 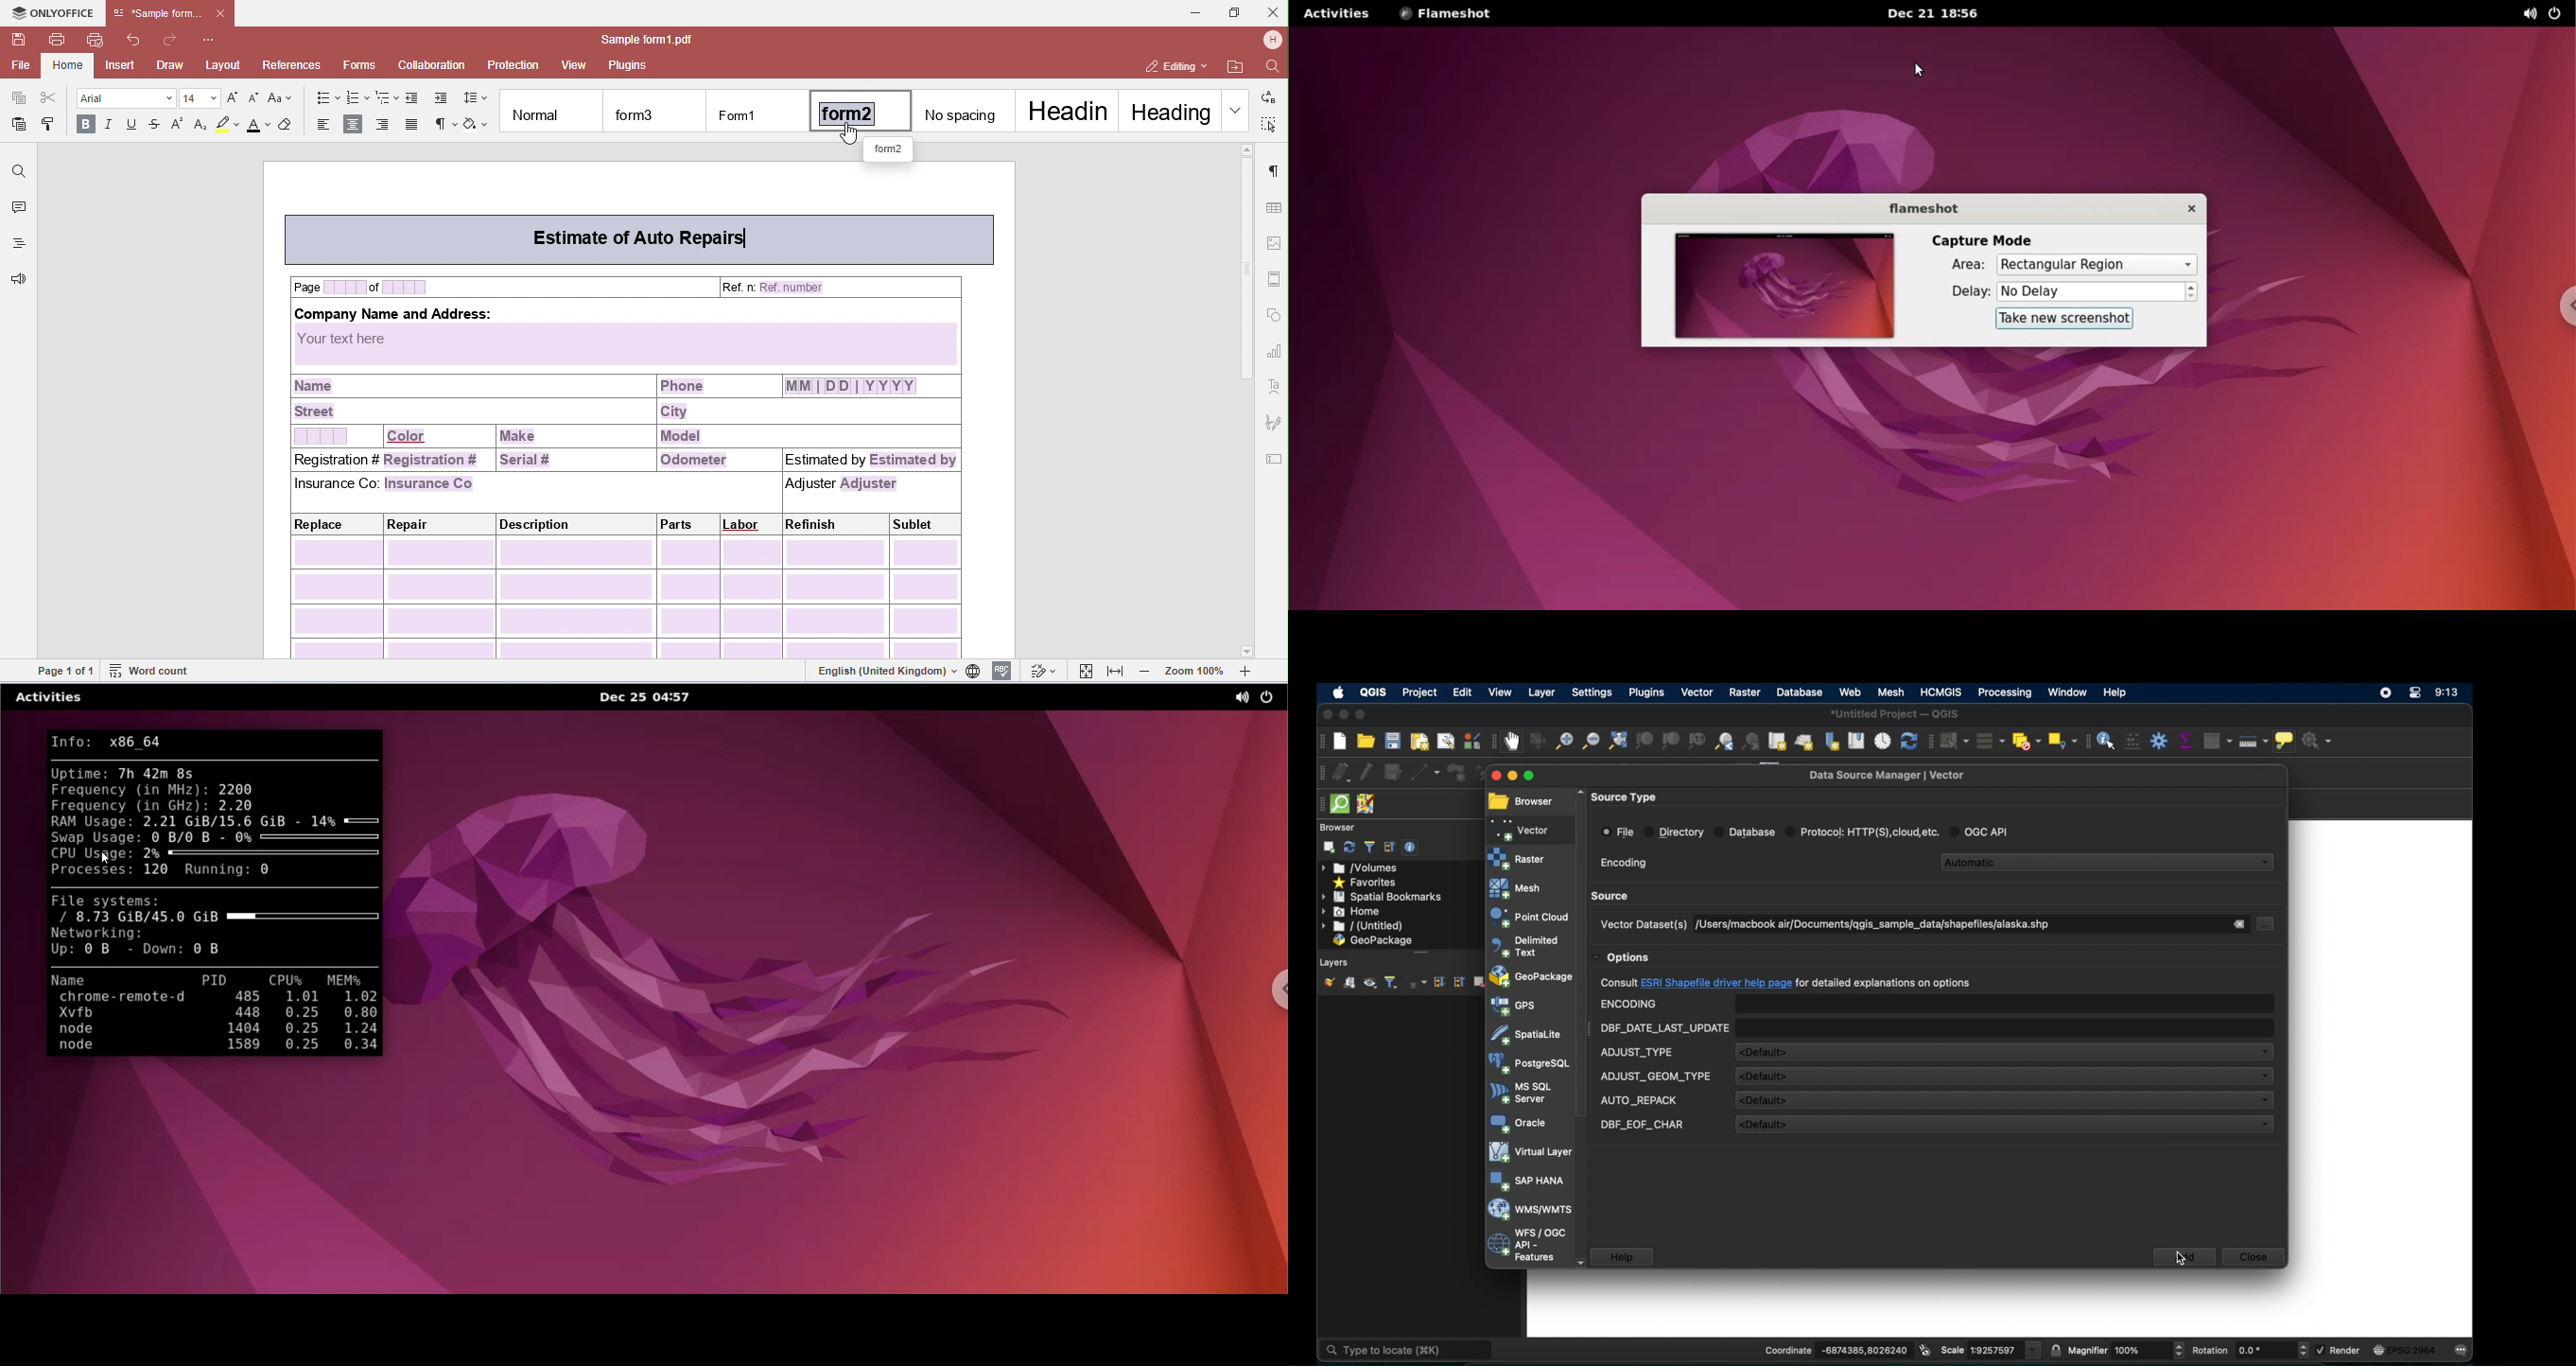 What do you see at coordinates (1339, 693) in the screenshot?
I see `appleicon` at bounding box center [1339, 693].